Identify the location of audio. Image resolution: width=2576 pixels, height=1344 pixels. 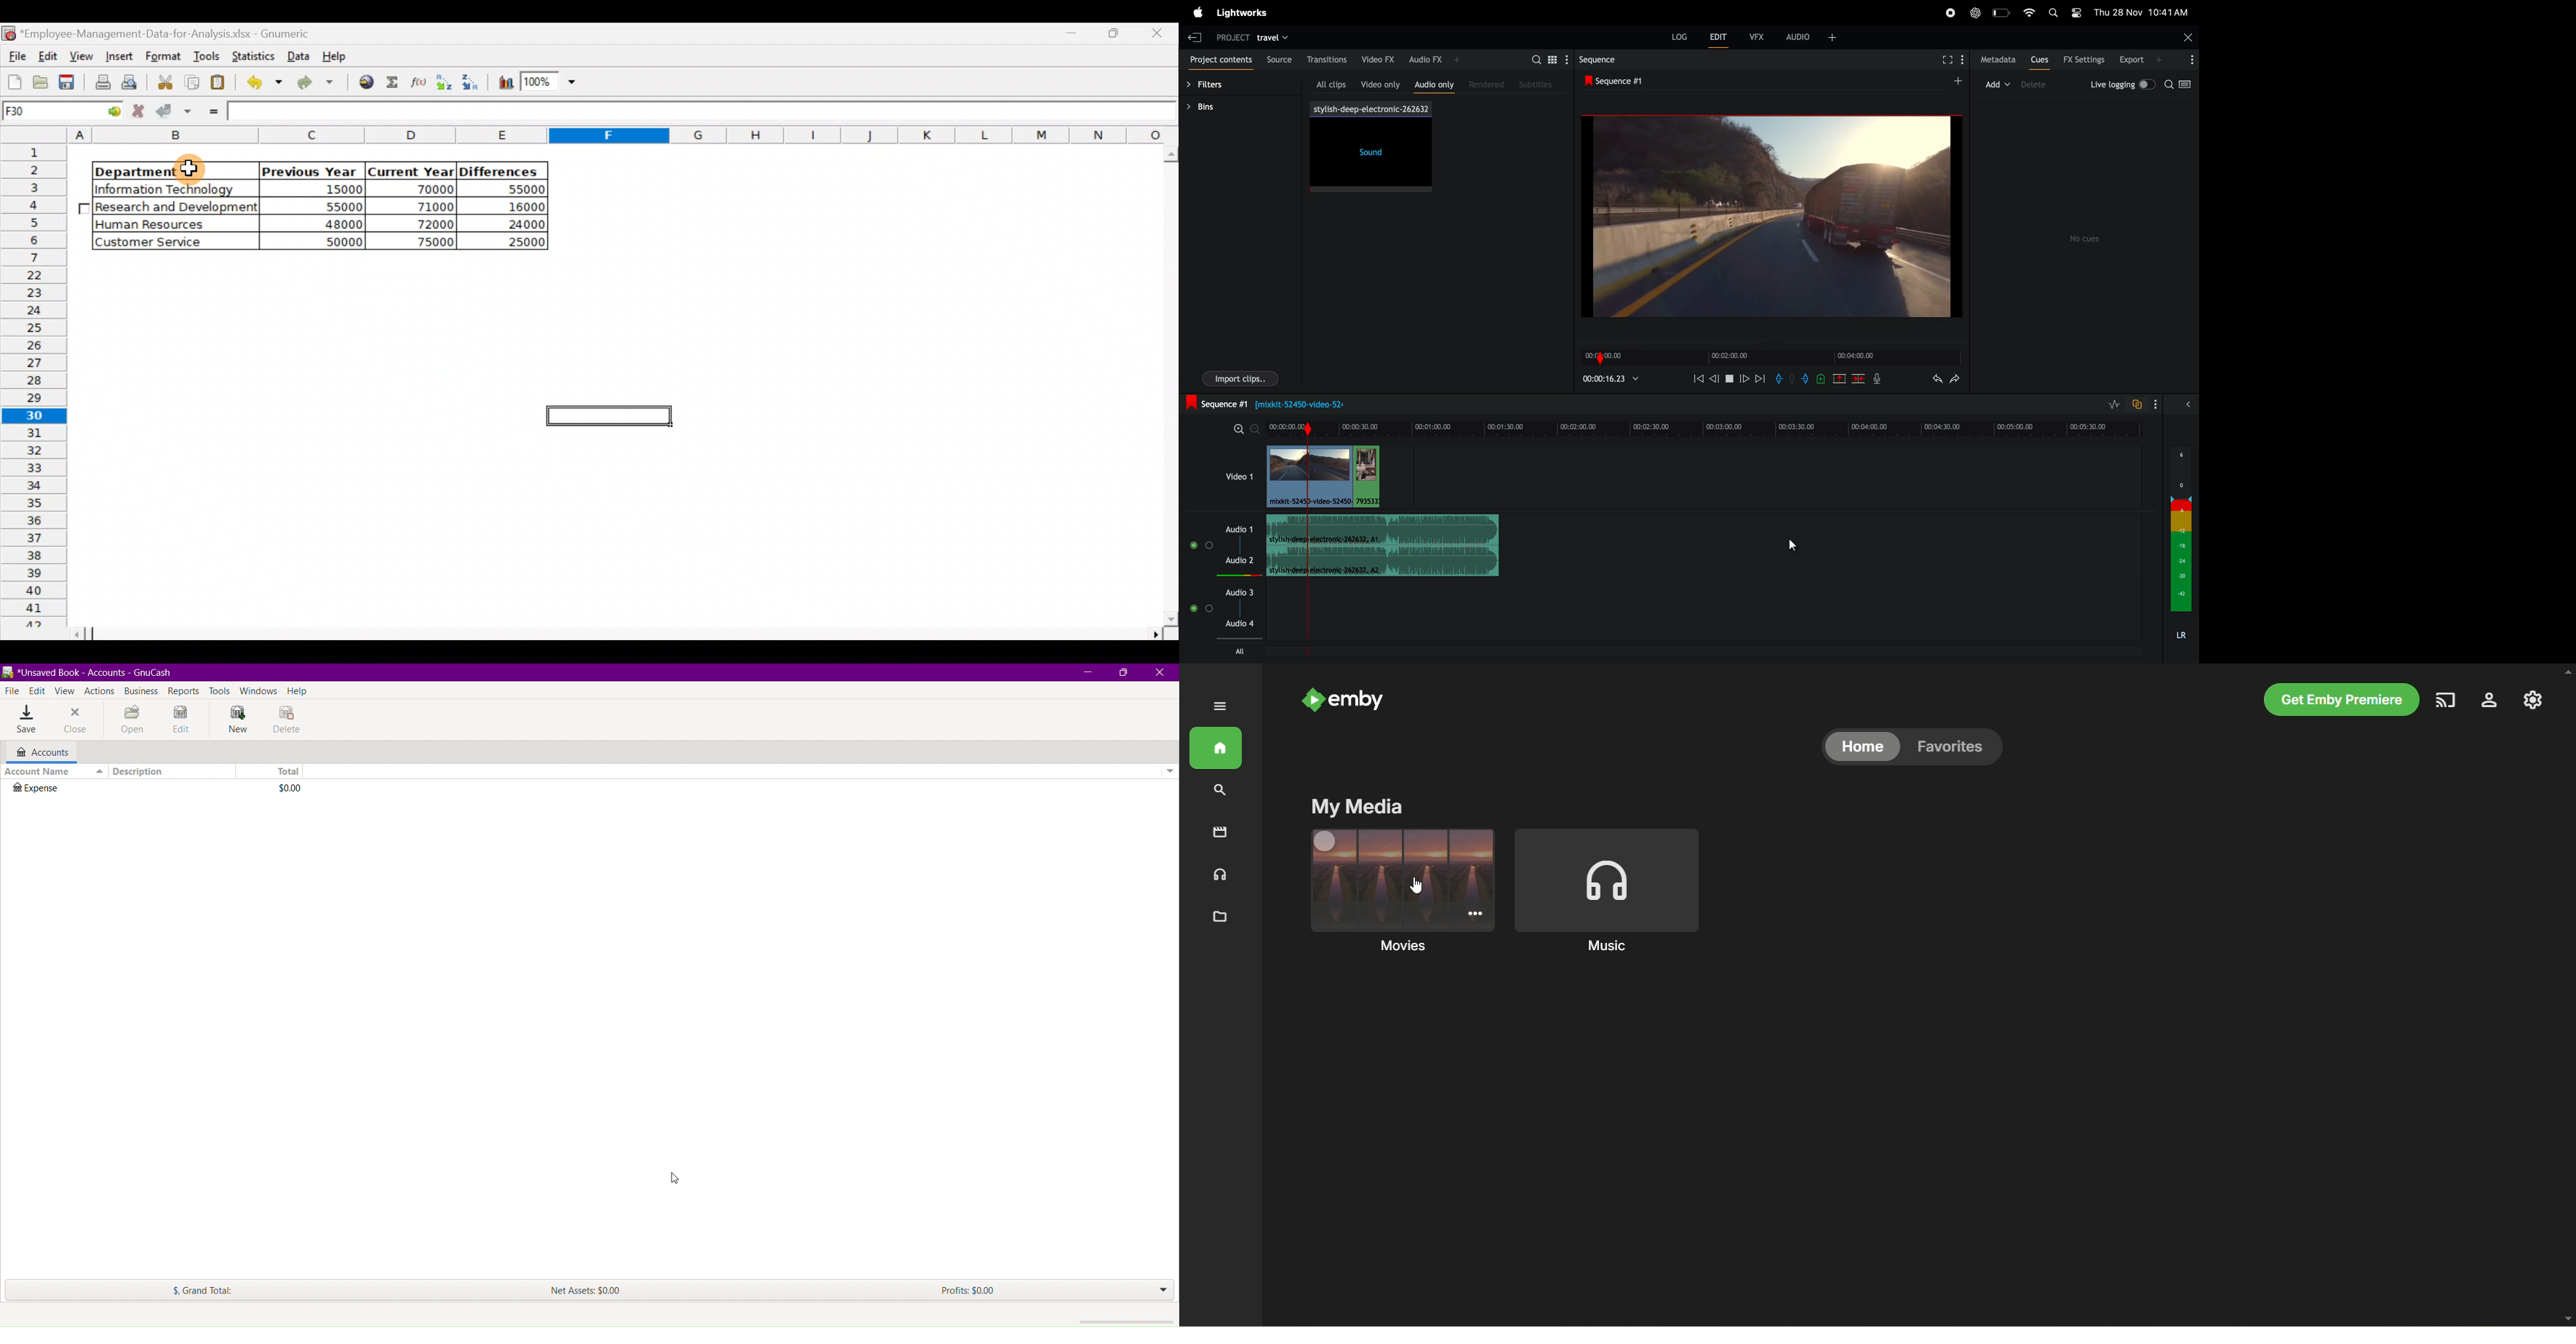
(1811, 36).